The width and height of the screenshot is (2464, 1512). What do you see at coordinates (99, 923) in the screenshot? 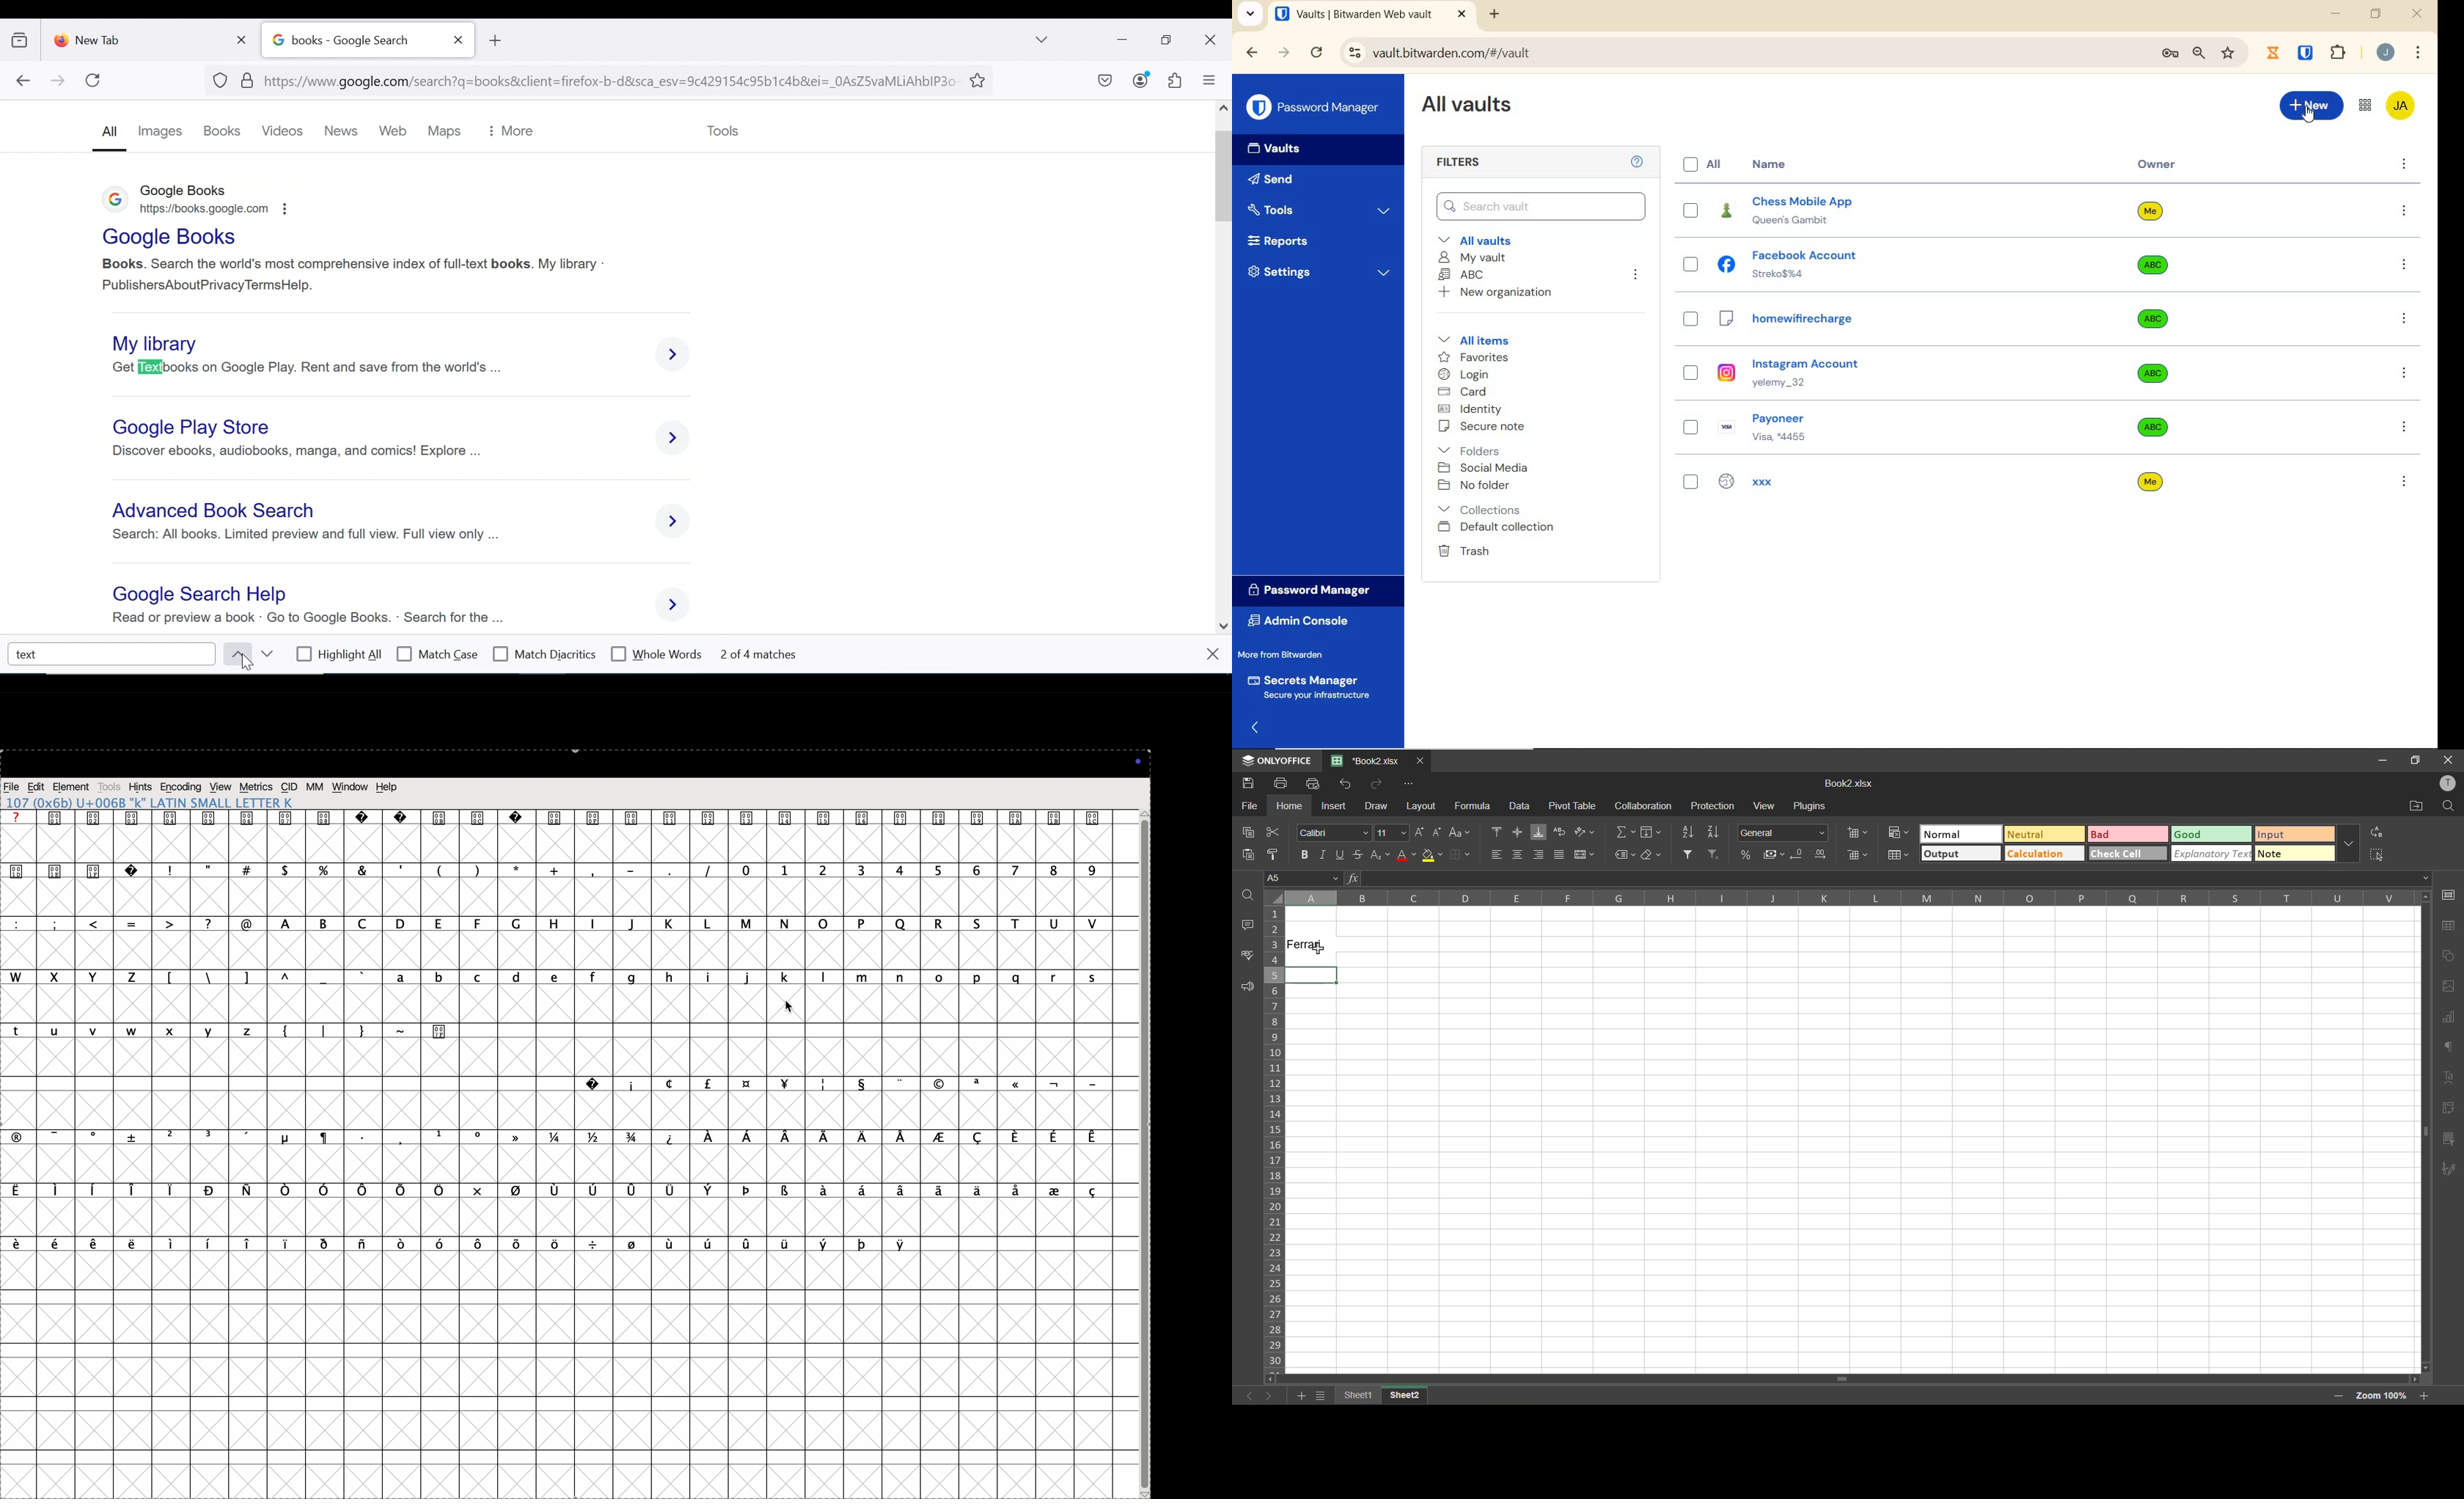
I see `<` at bounding box center [99, 923].